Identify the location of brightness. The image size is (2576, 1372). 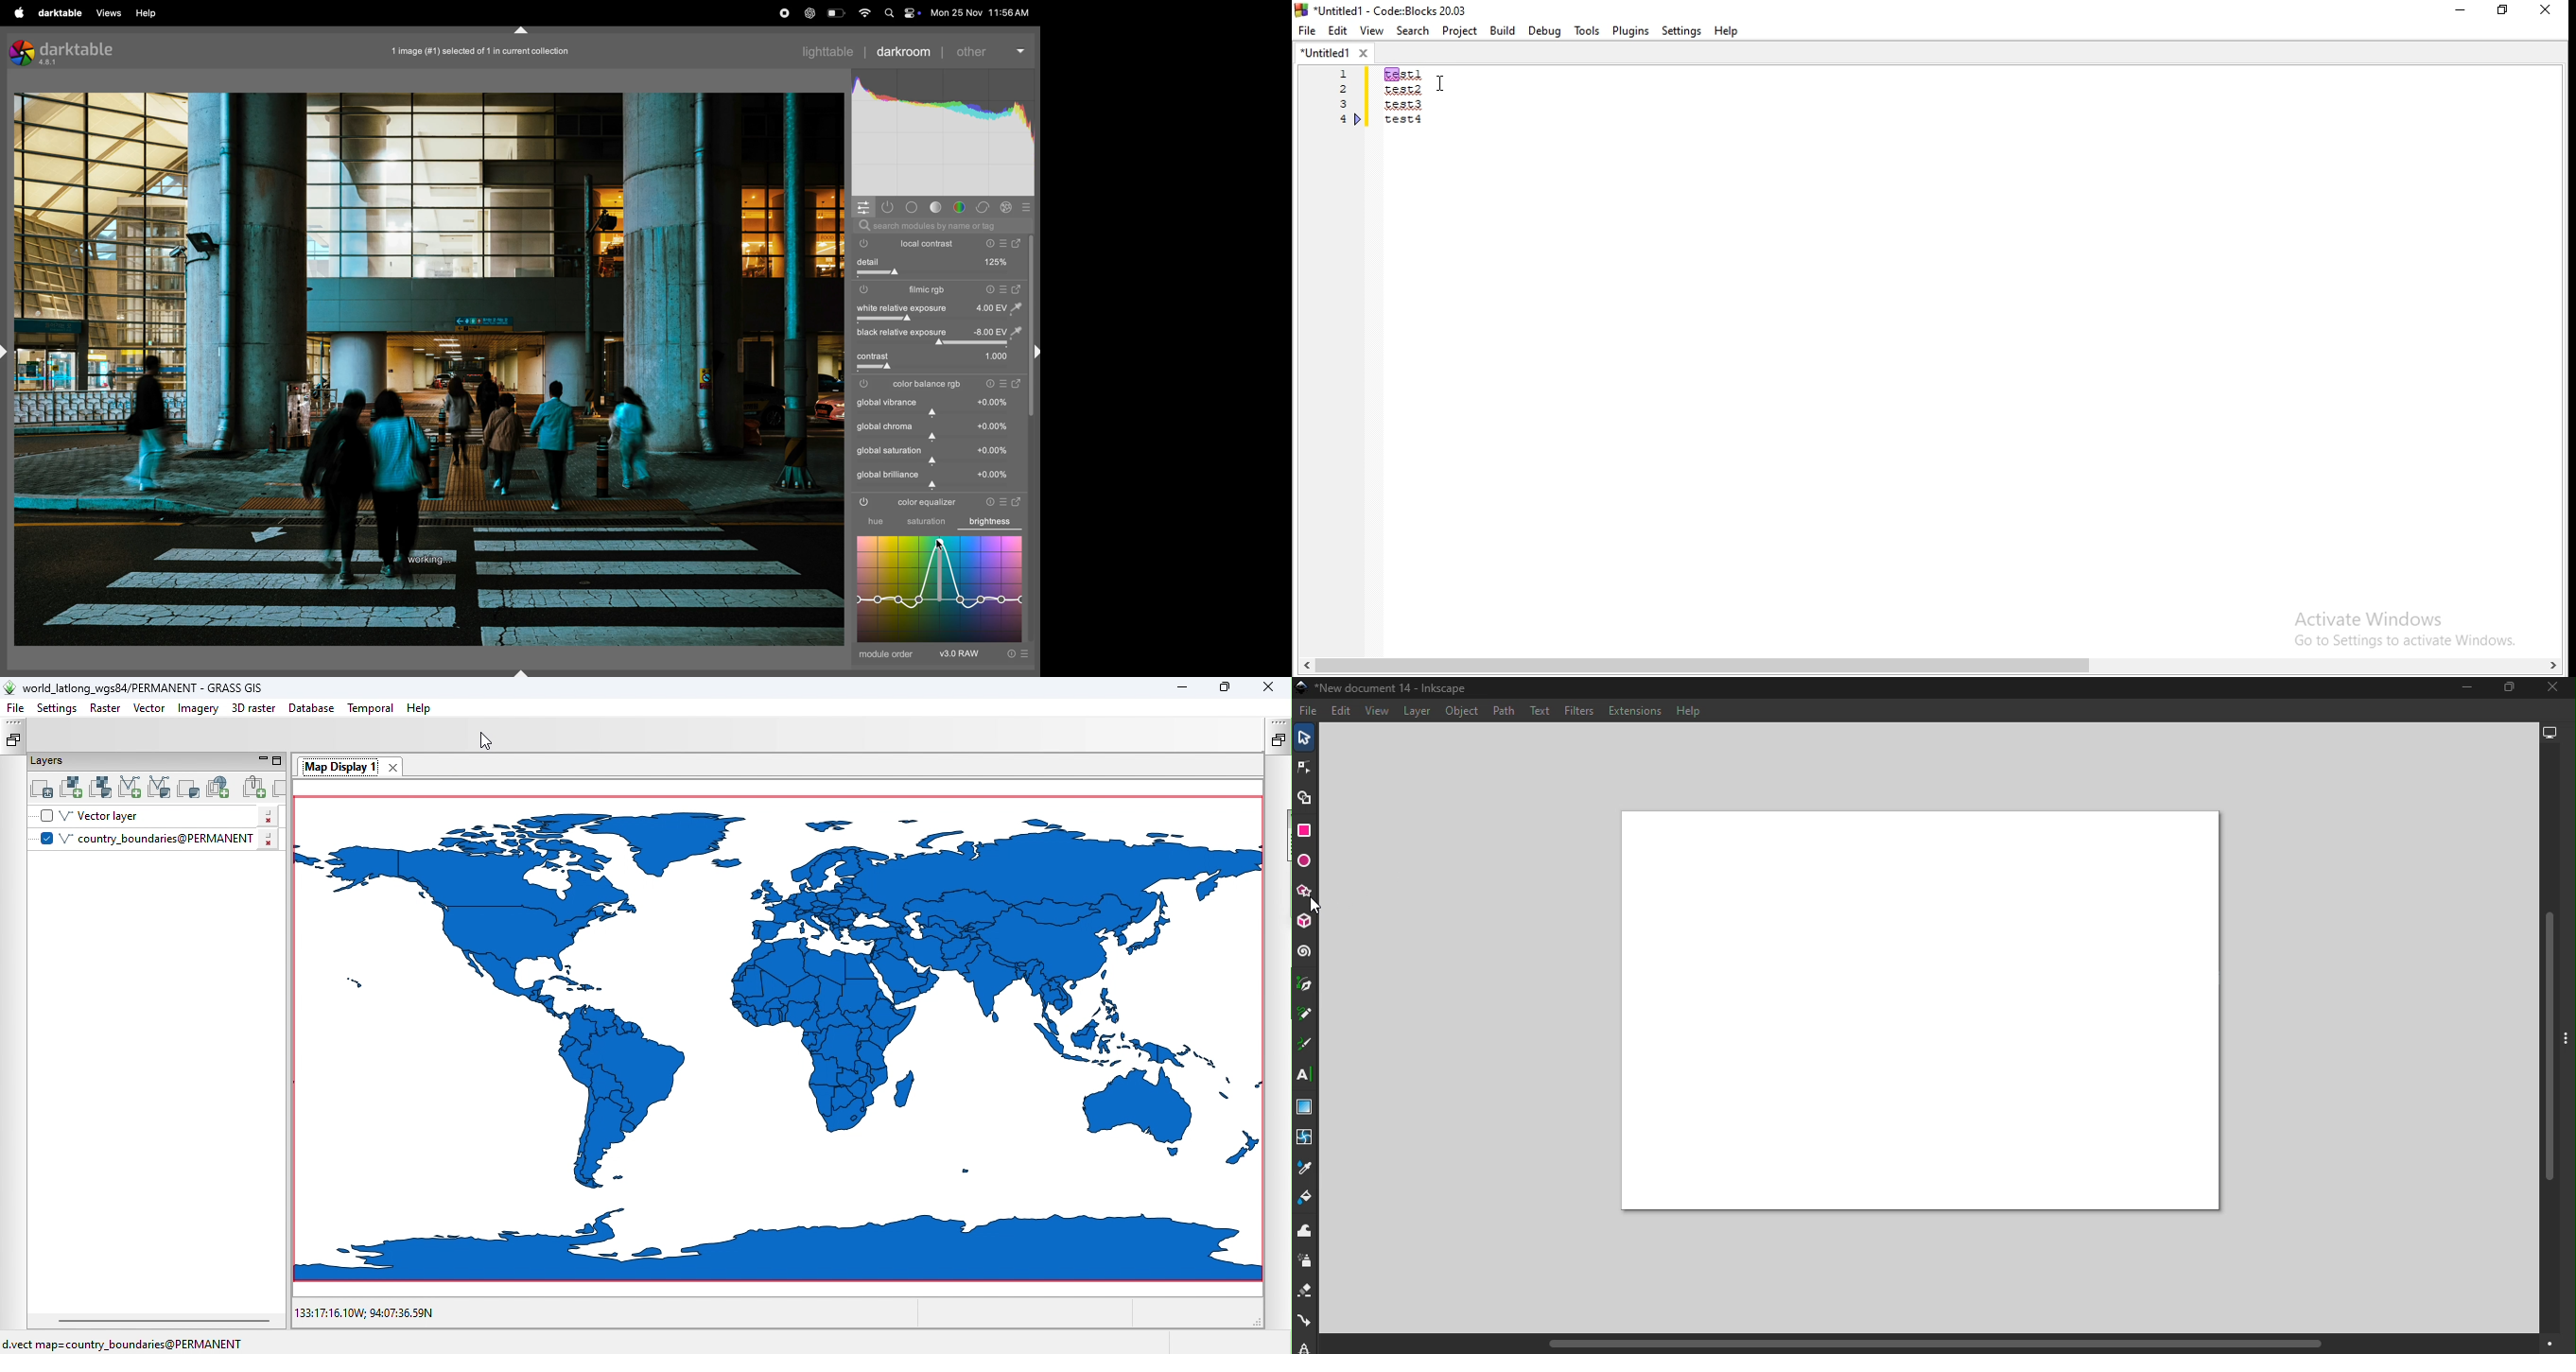
(995, 520).